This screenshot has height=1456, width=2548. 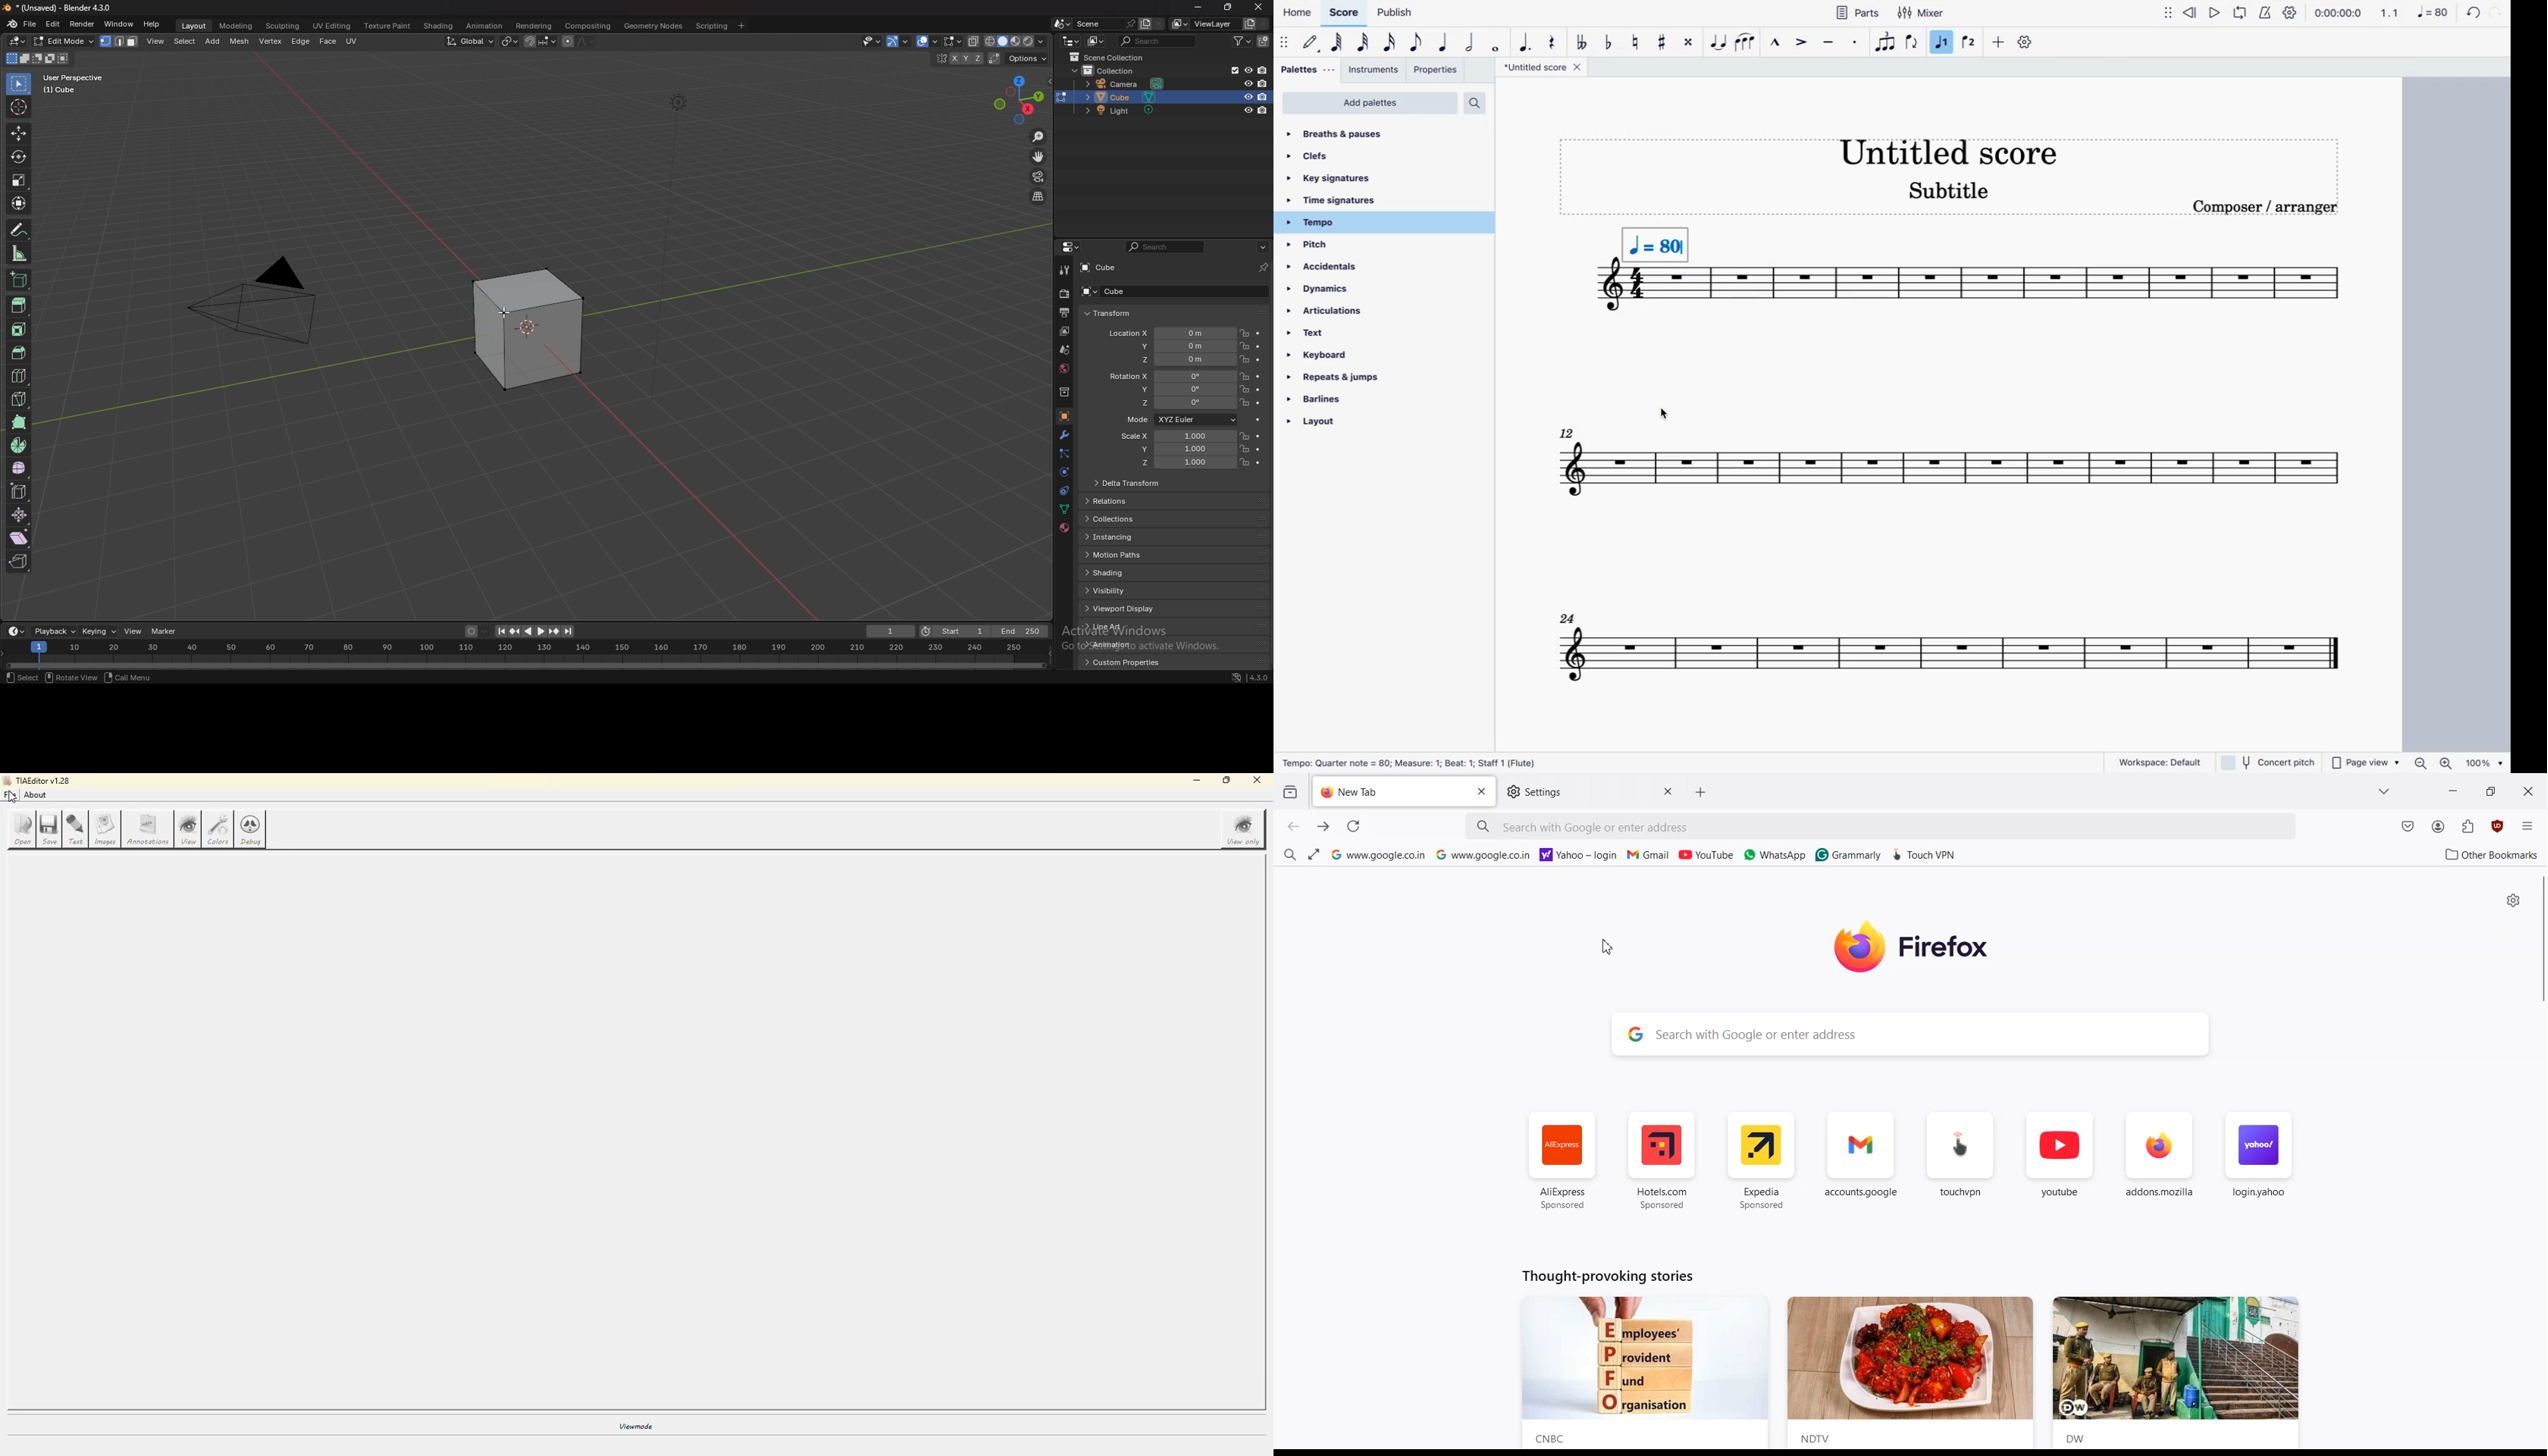 I want to click on animate property, so click(x=1259, y=333).